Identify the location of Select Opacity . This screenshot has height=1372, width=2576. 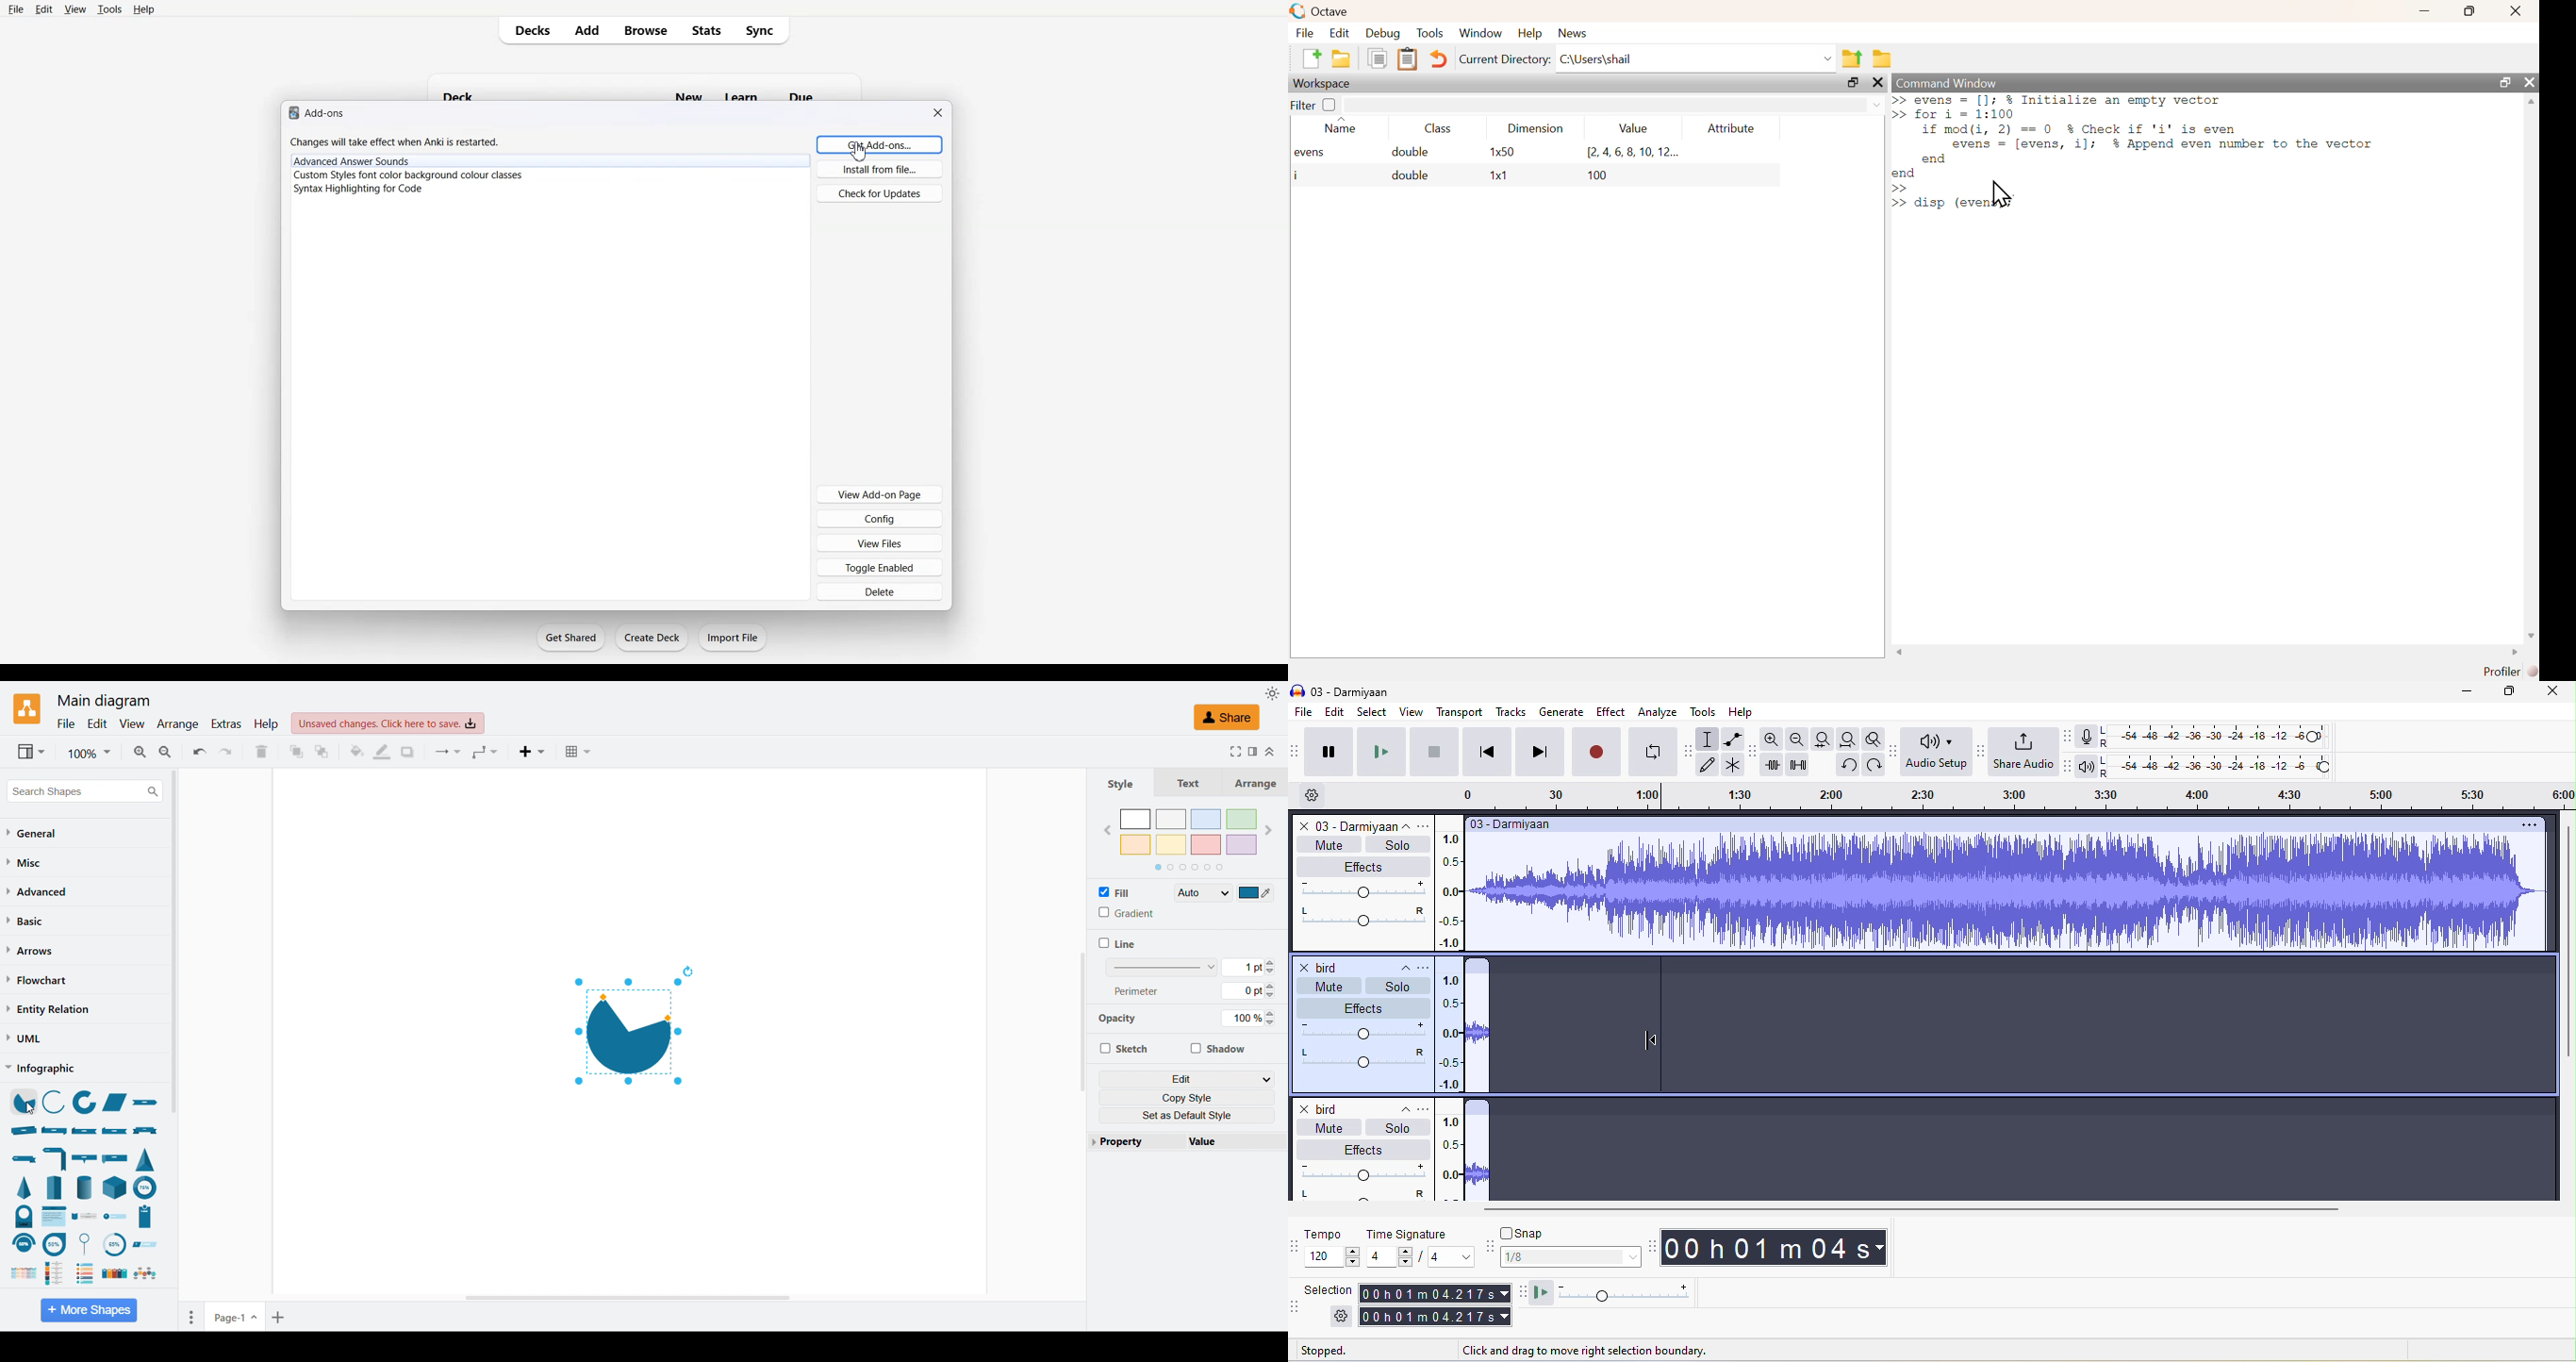
(1249, 1019).